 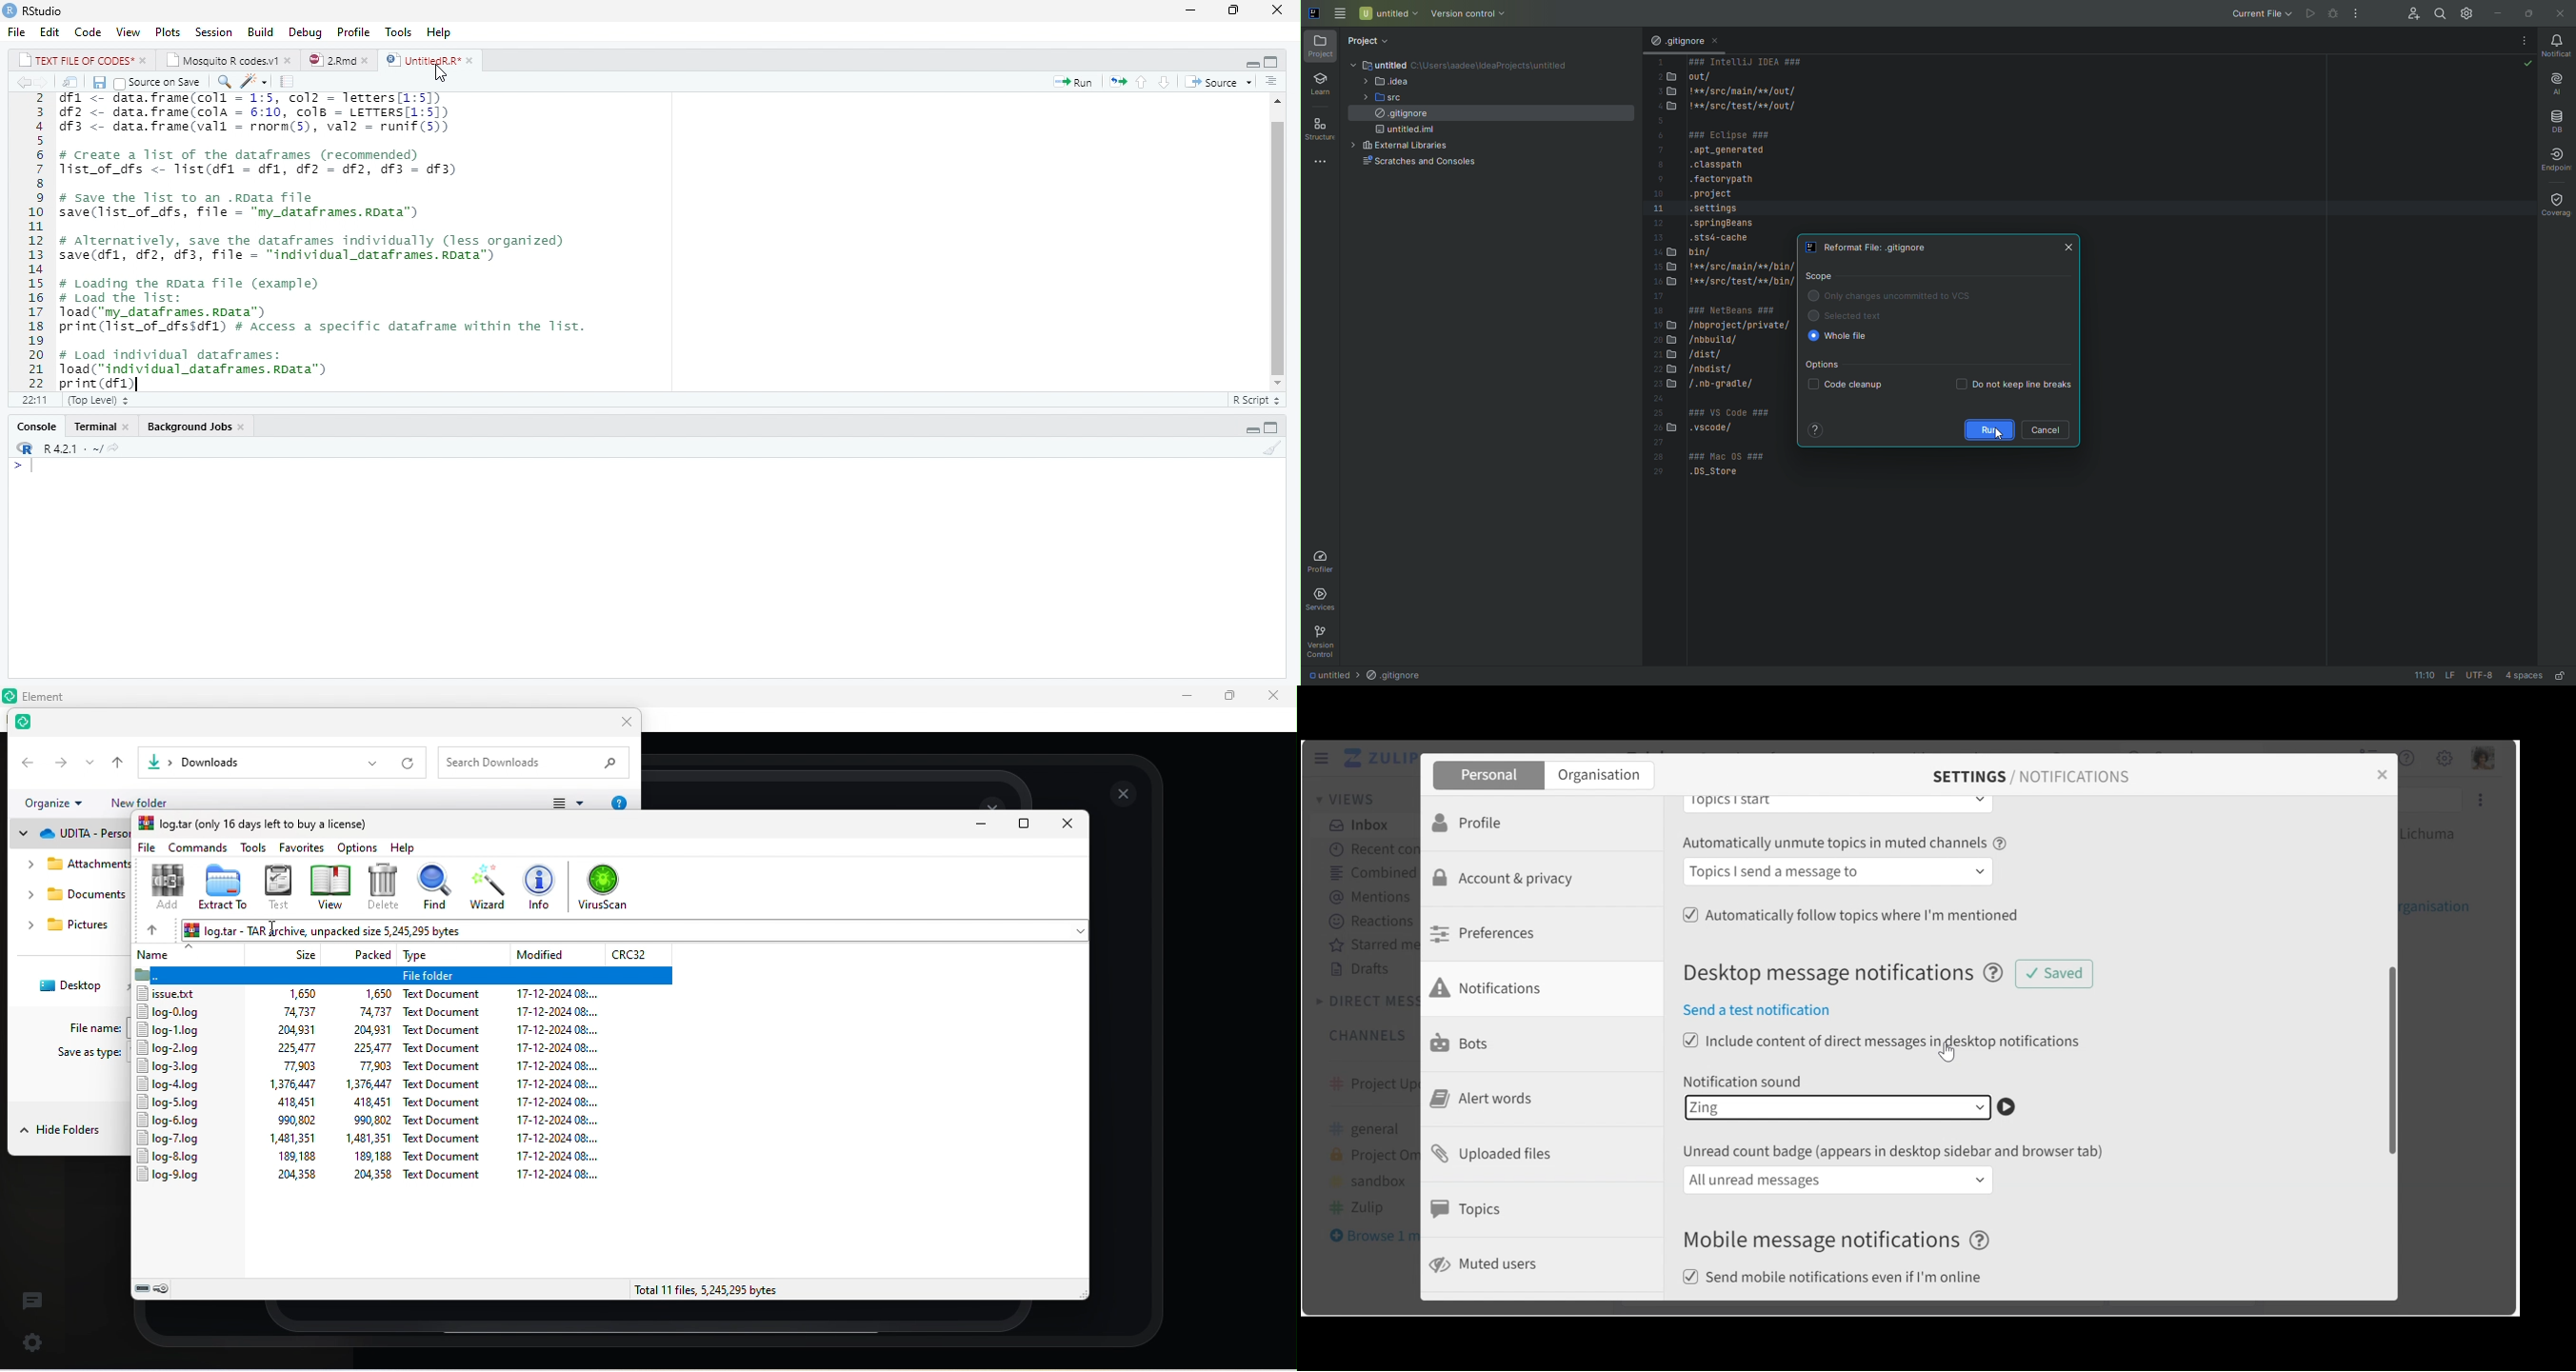 What do you see at coordinates (380, 993) in the screenshot?
I see `1,650` at bounding box center [380, 993].